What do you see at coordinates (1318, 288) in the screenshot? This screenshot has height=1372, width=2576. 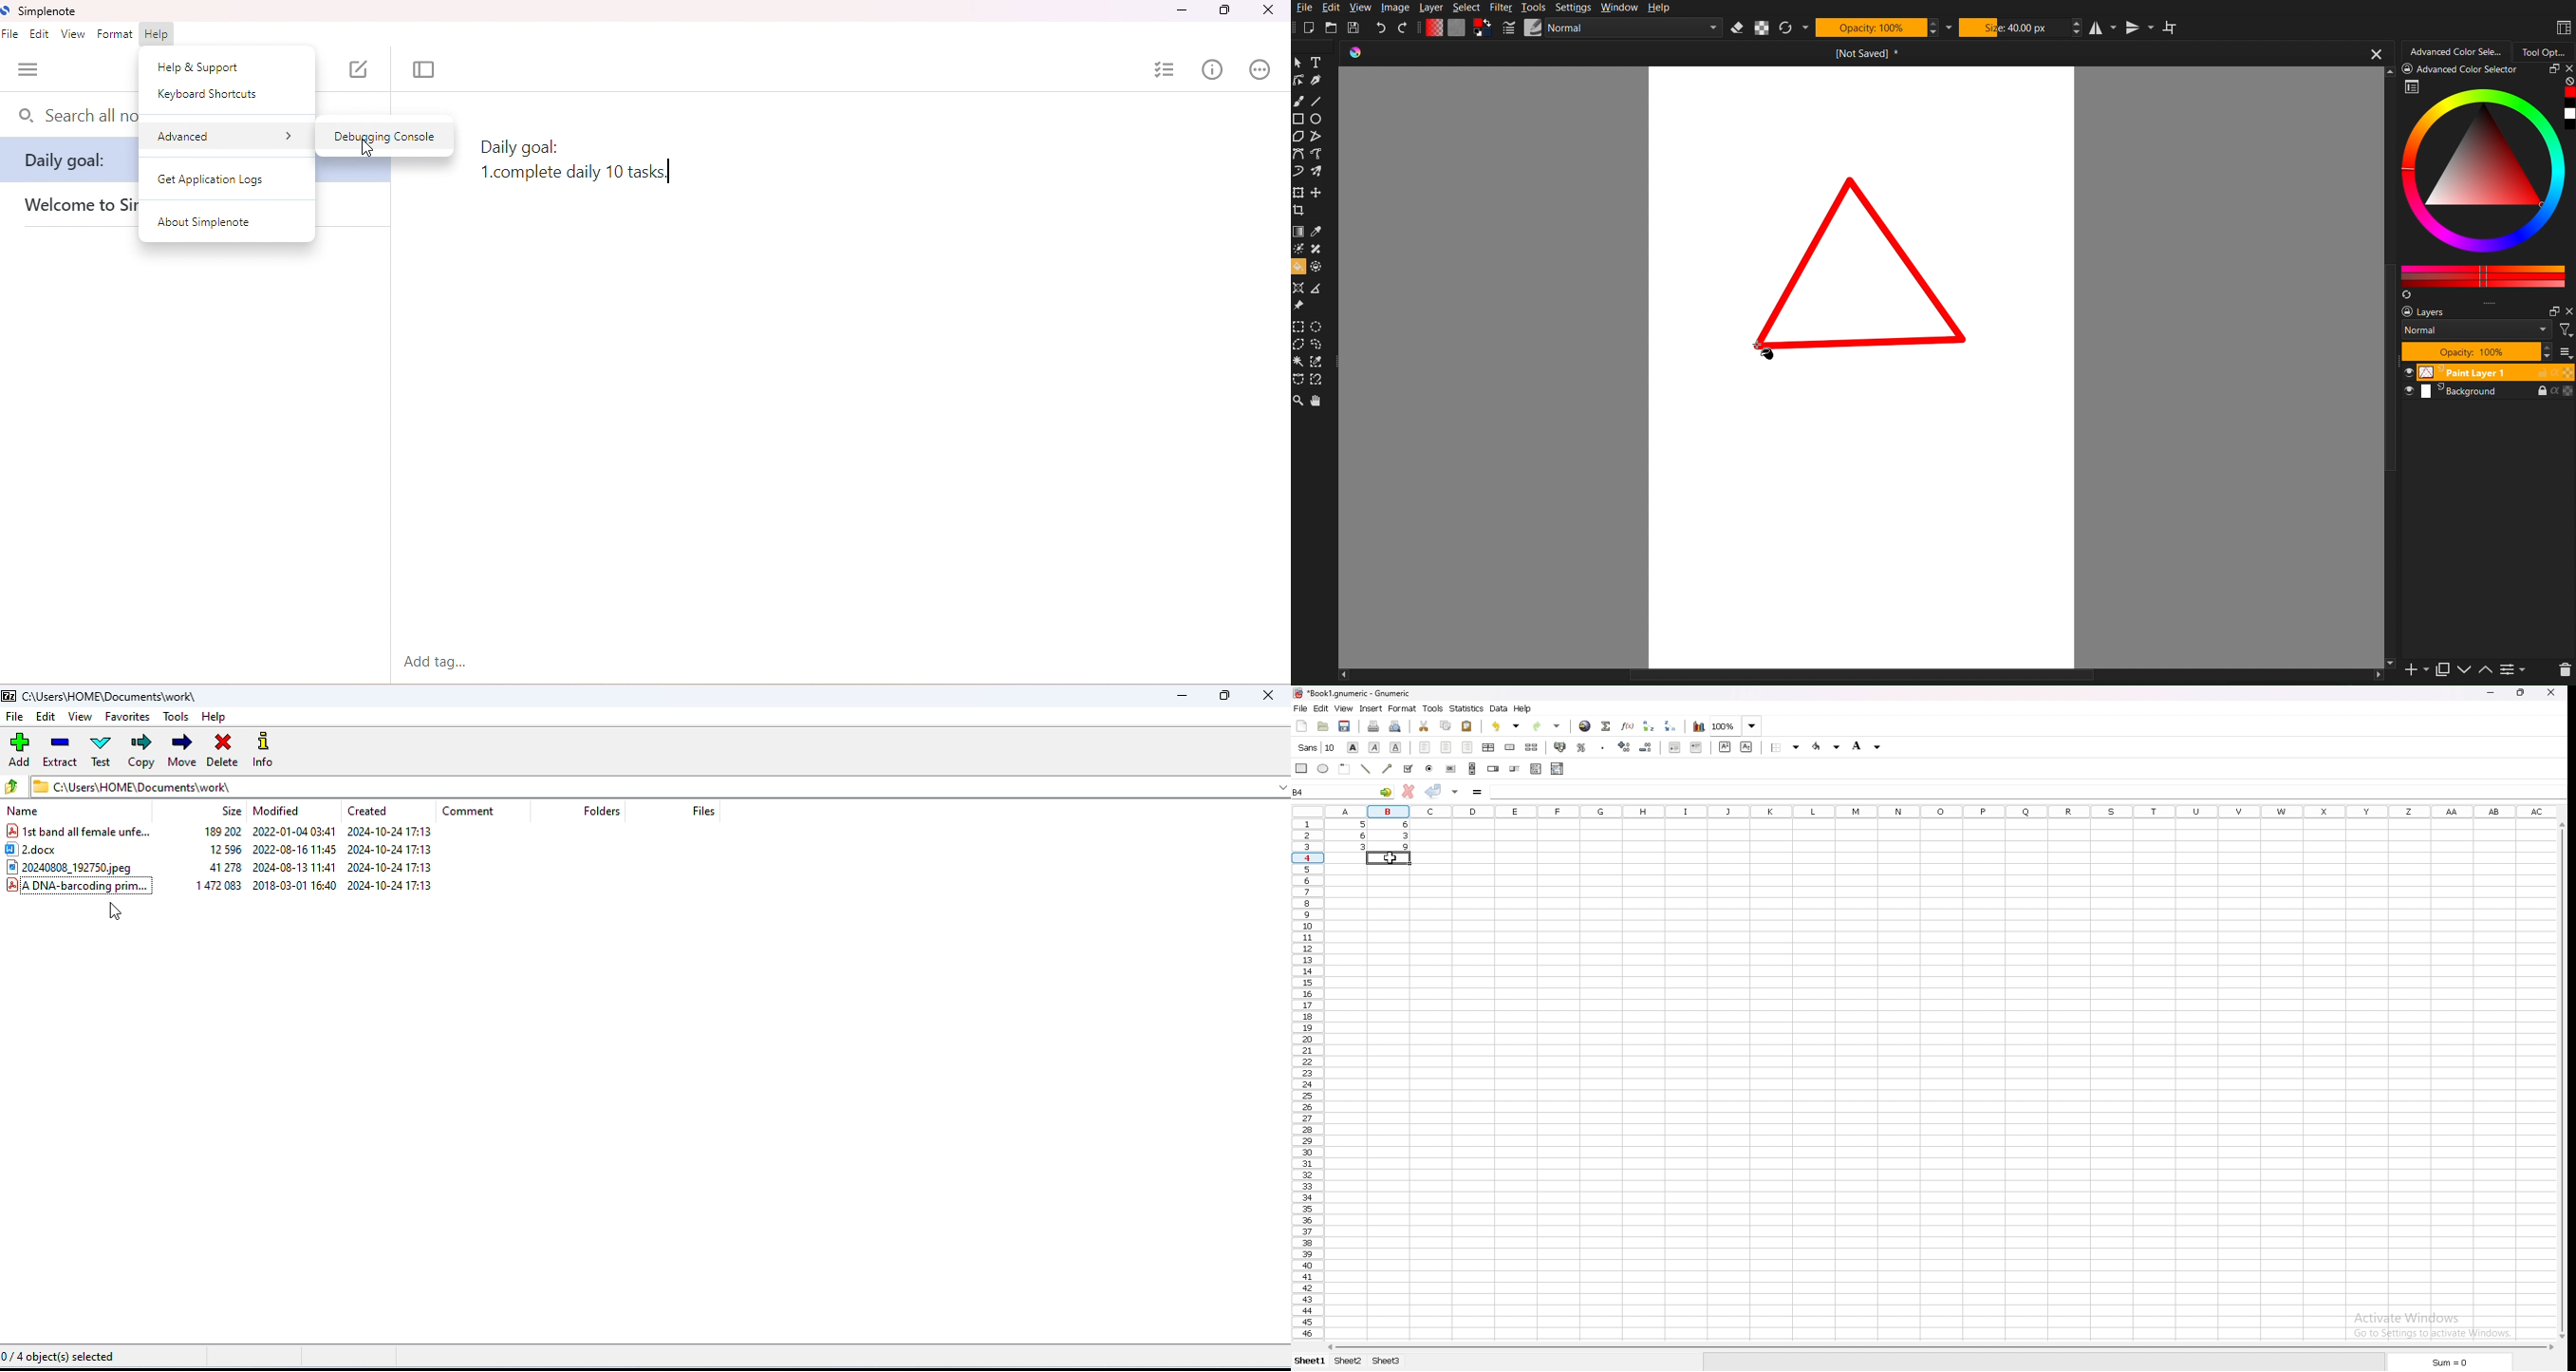 I see `measure the distance between two points` at bounding box center [1318, 288].